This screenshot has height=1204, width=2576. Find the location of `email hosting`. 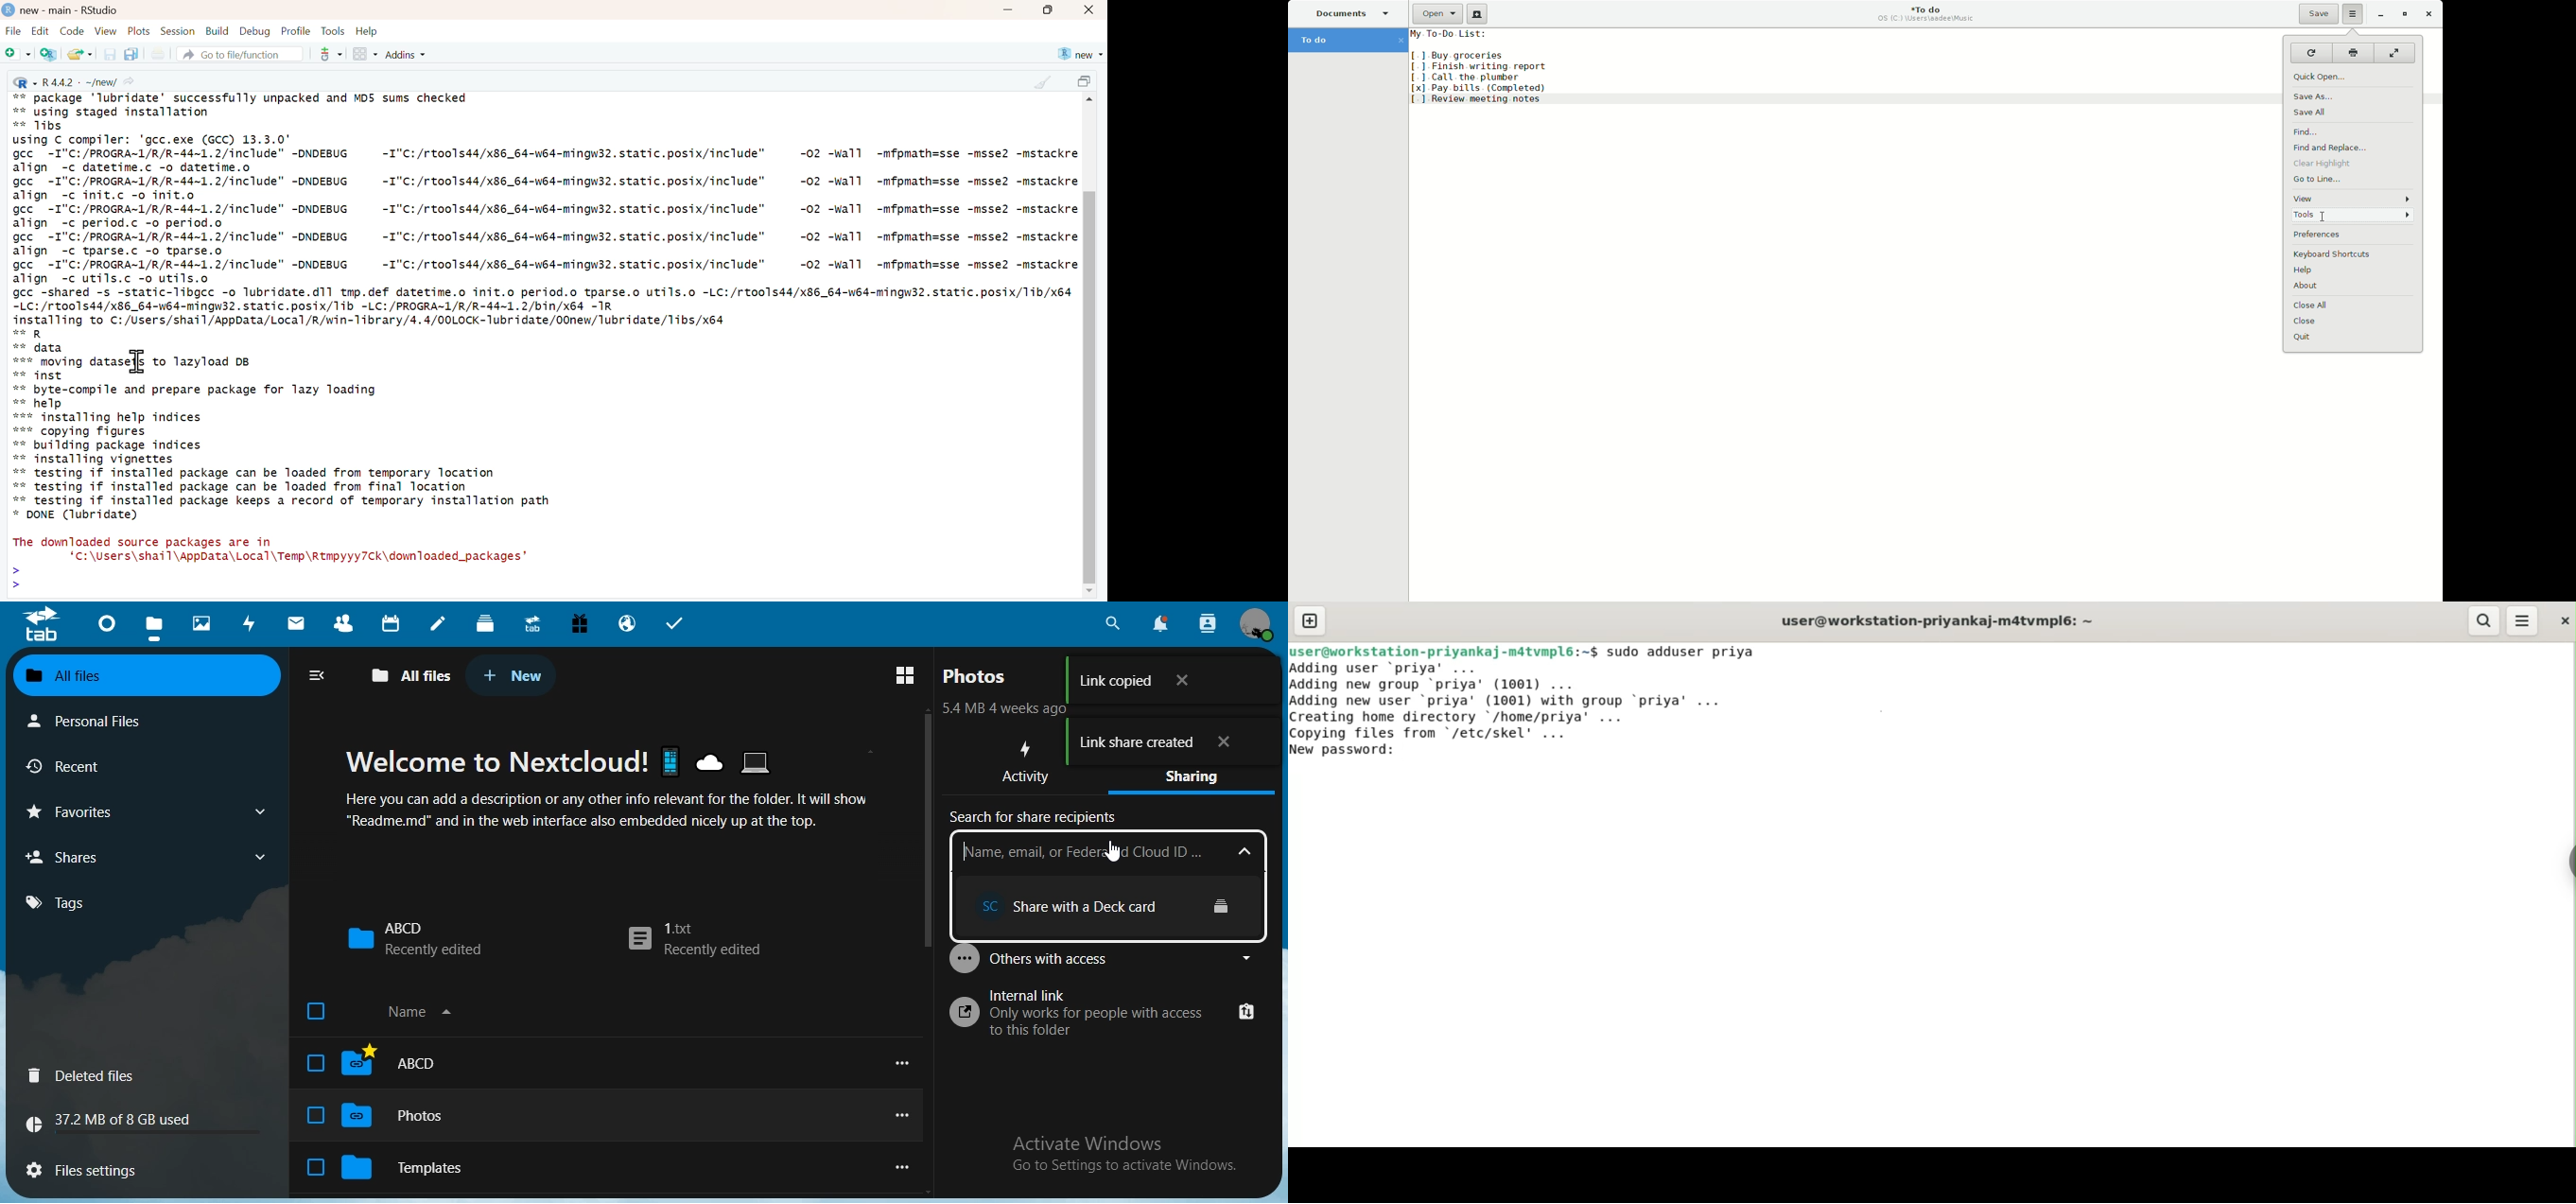

email hosting is located at coordinates (628, 625).